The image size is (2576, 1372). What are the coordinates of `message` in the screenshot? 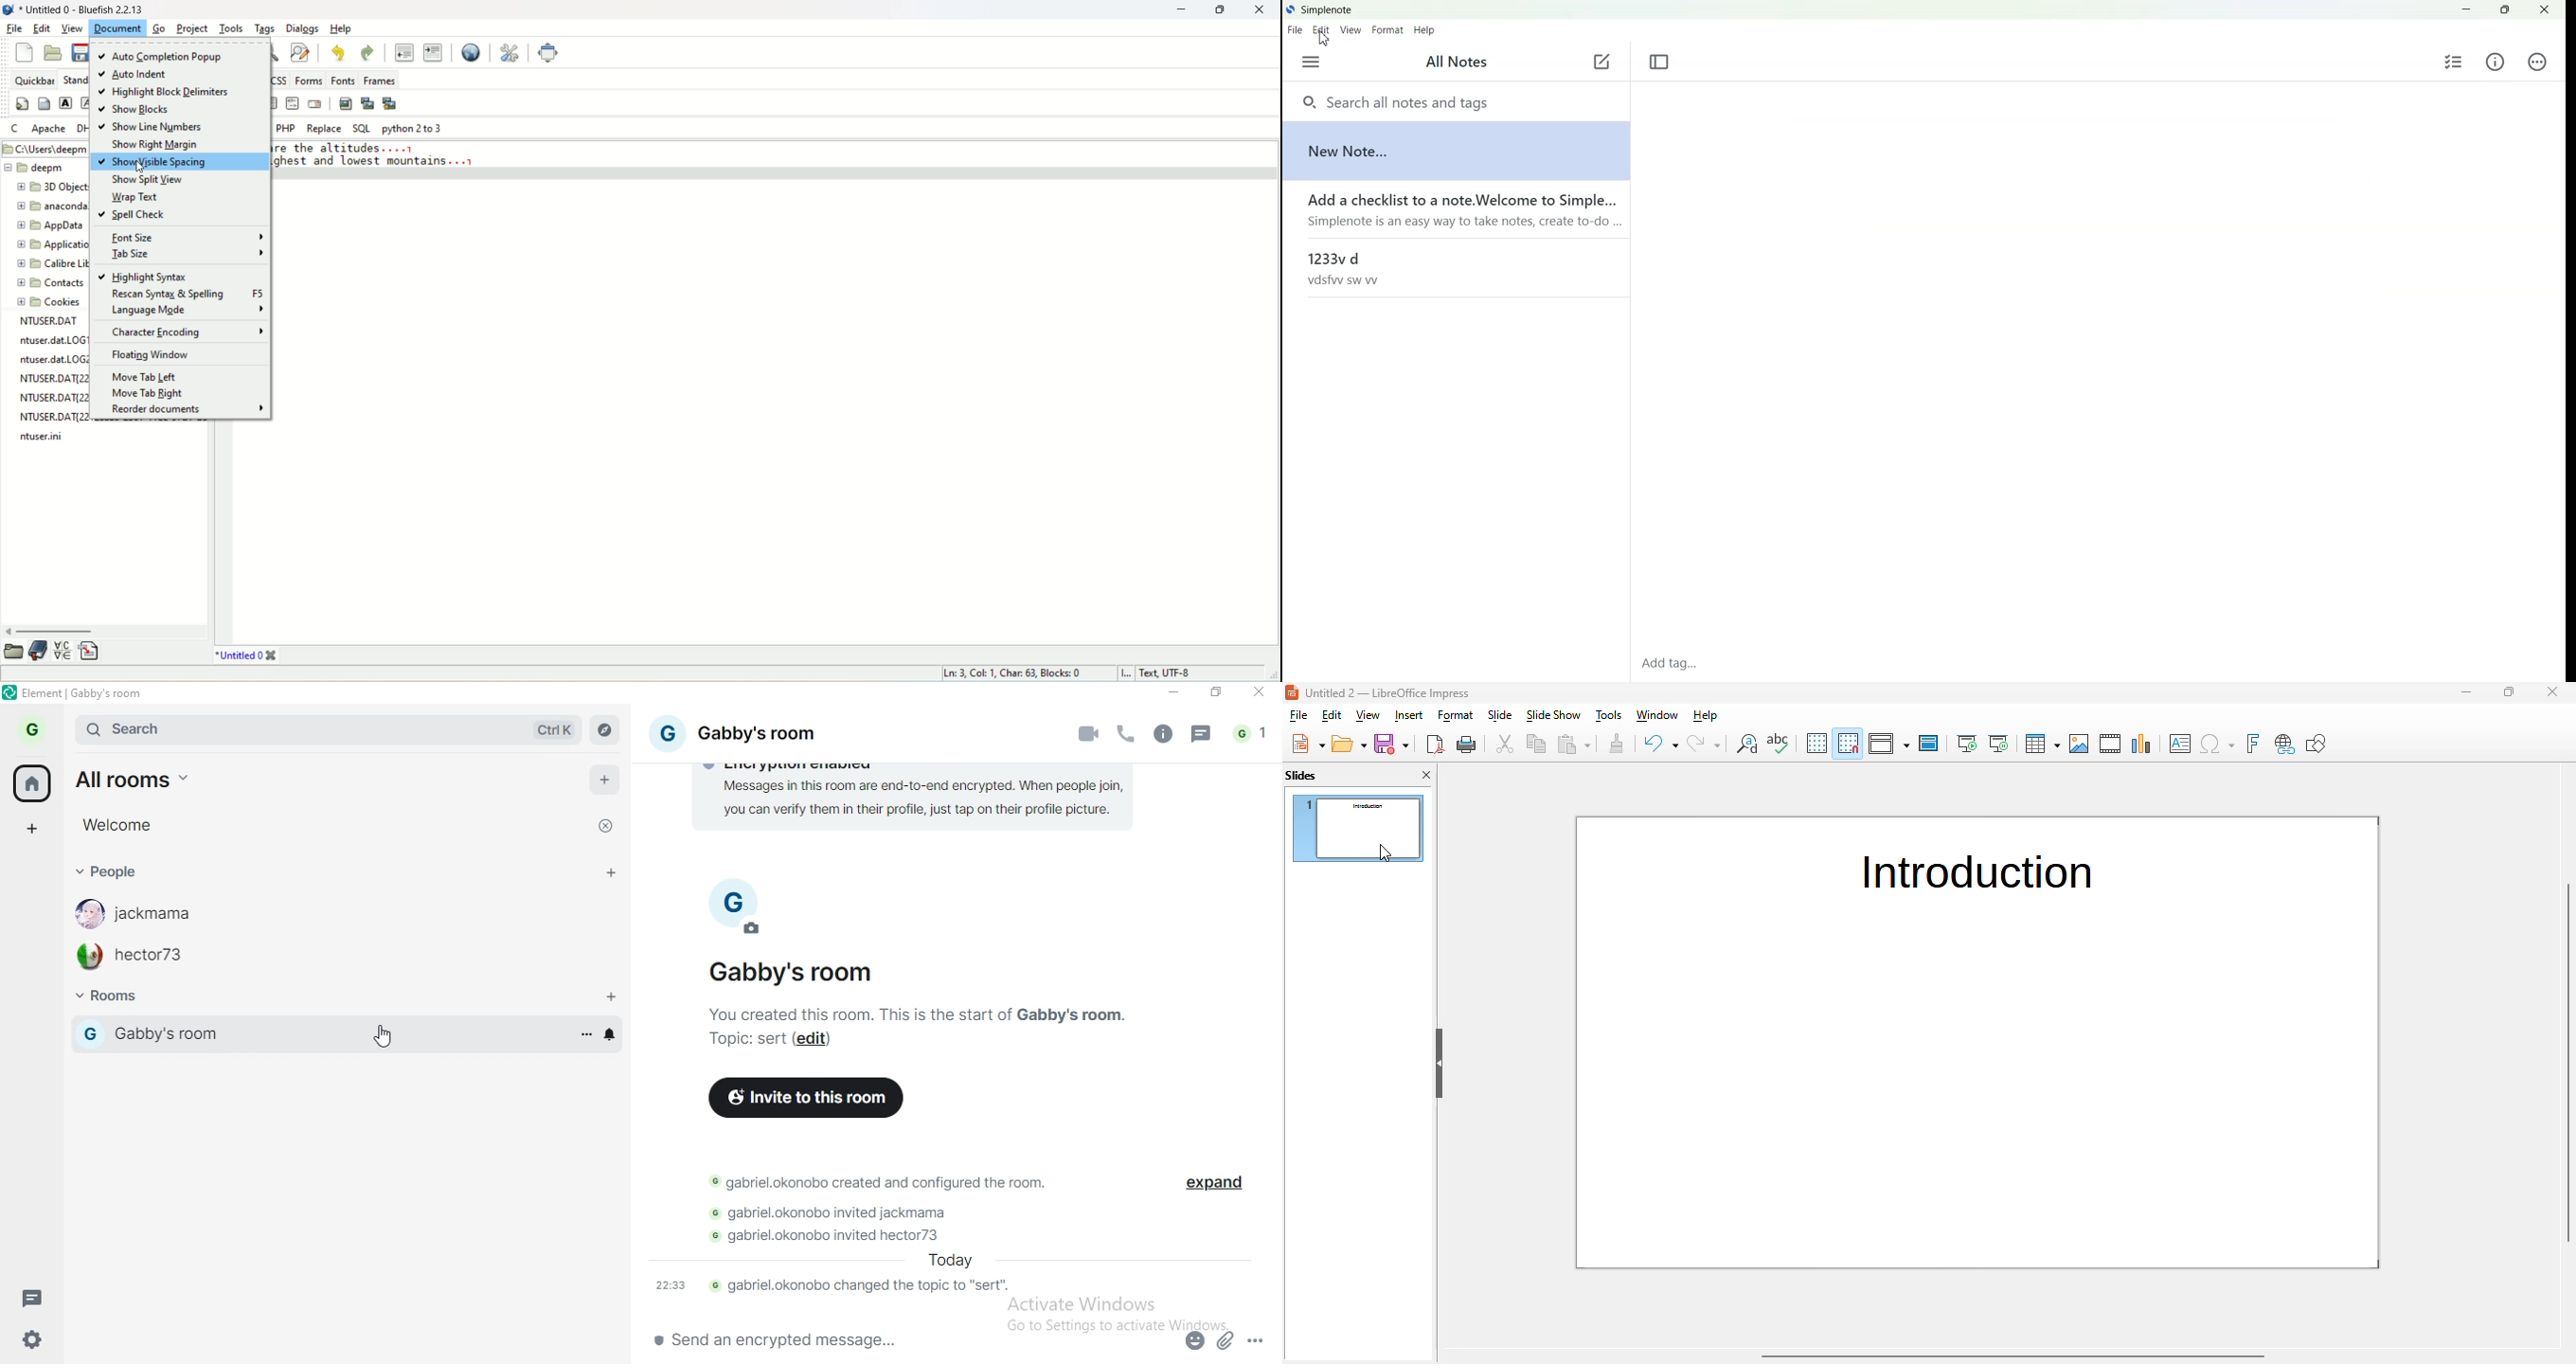 It's located at (1202, 737).